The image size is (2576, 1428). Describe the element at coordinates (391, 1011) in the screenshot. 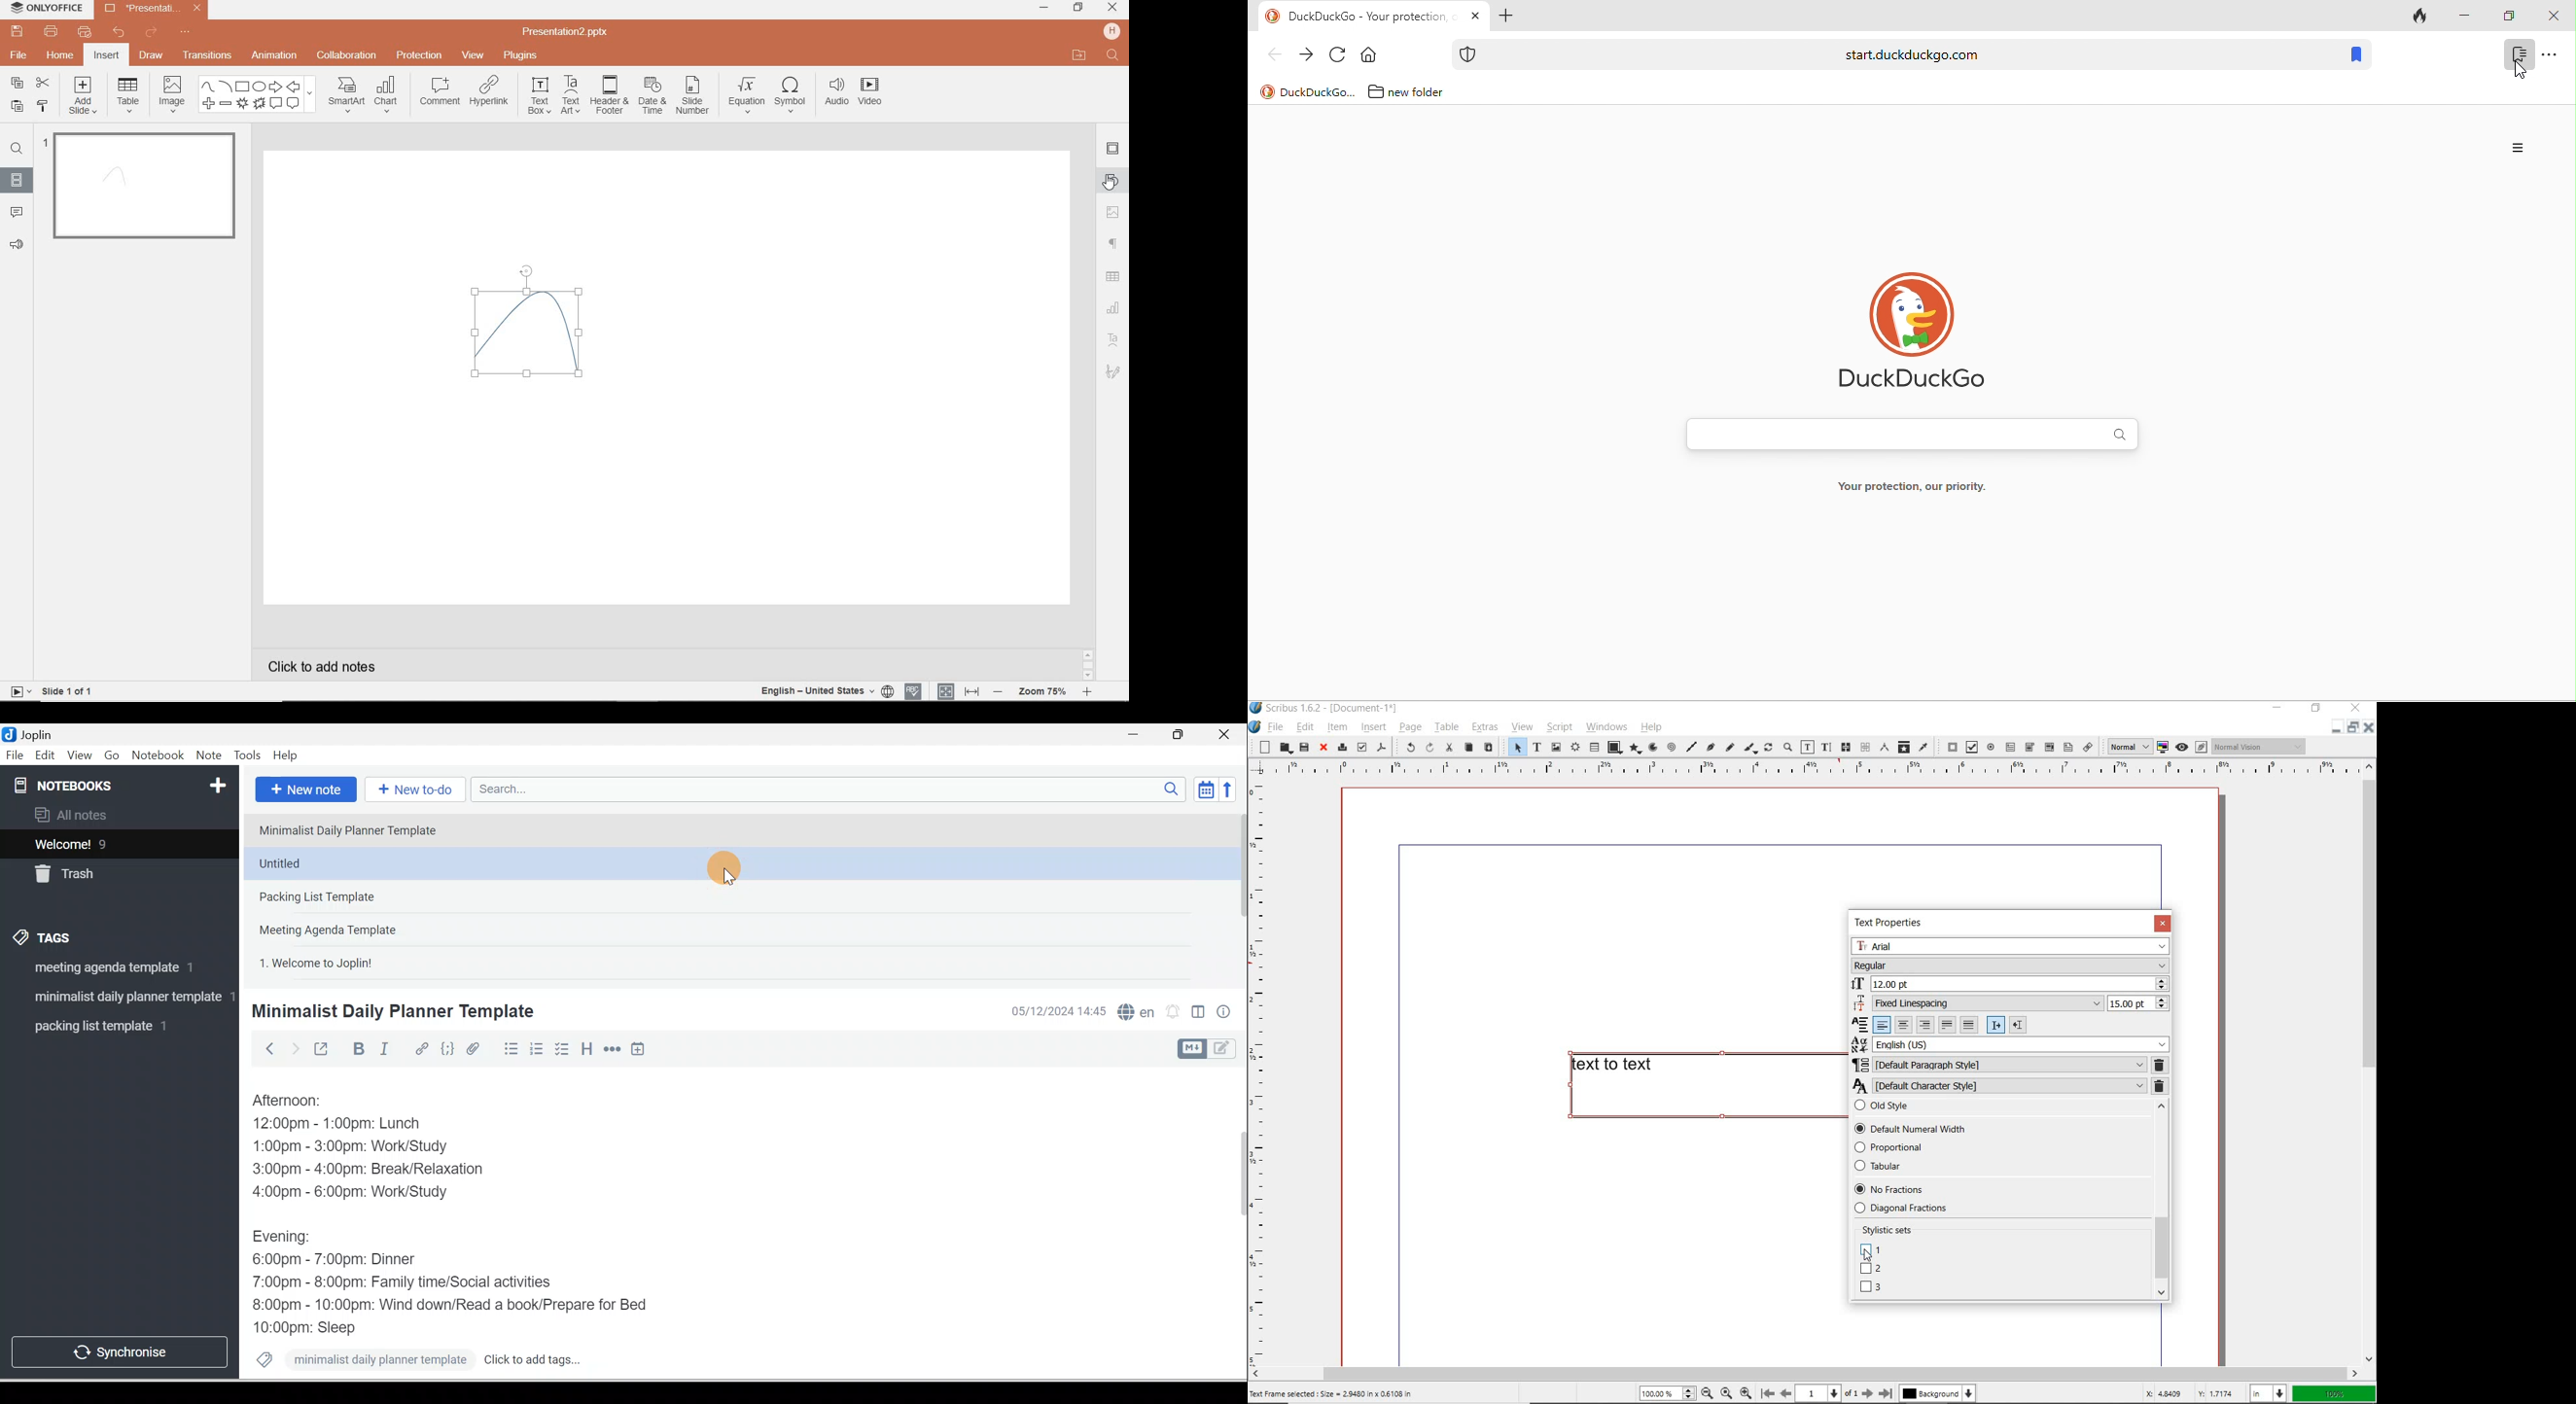

I see `Minimalist Daily Planner Template` at that location.